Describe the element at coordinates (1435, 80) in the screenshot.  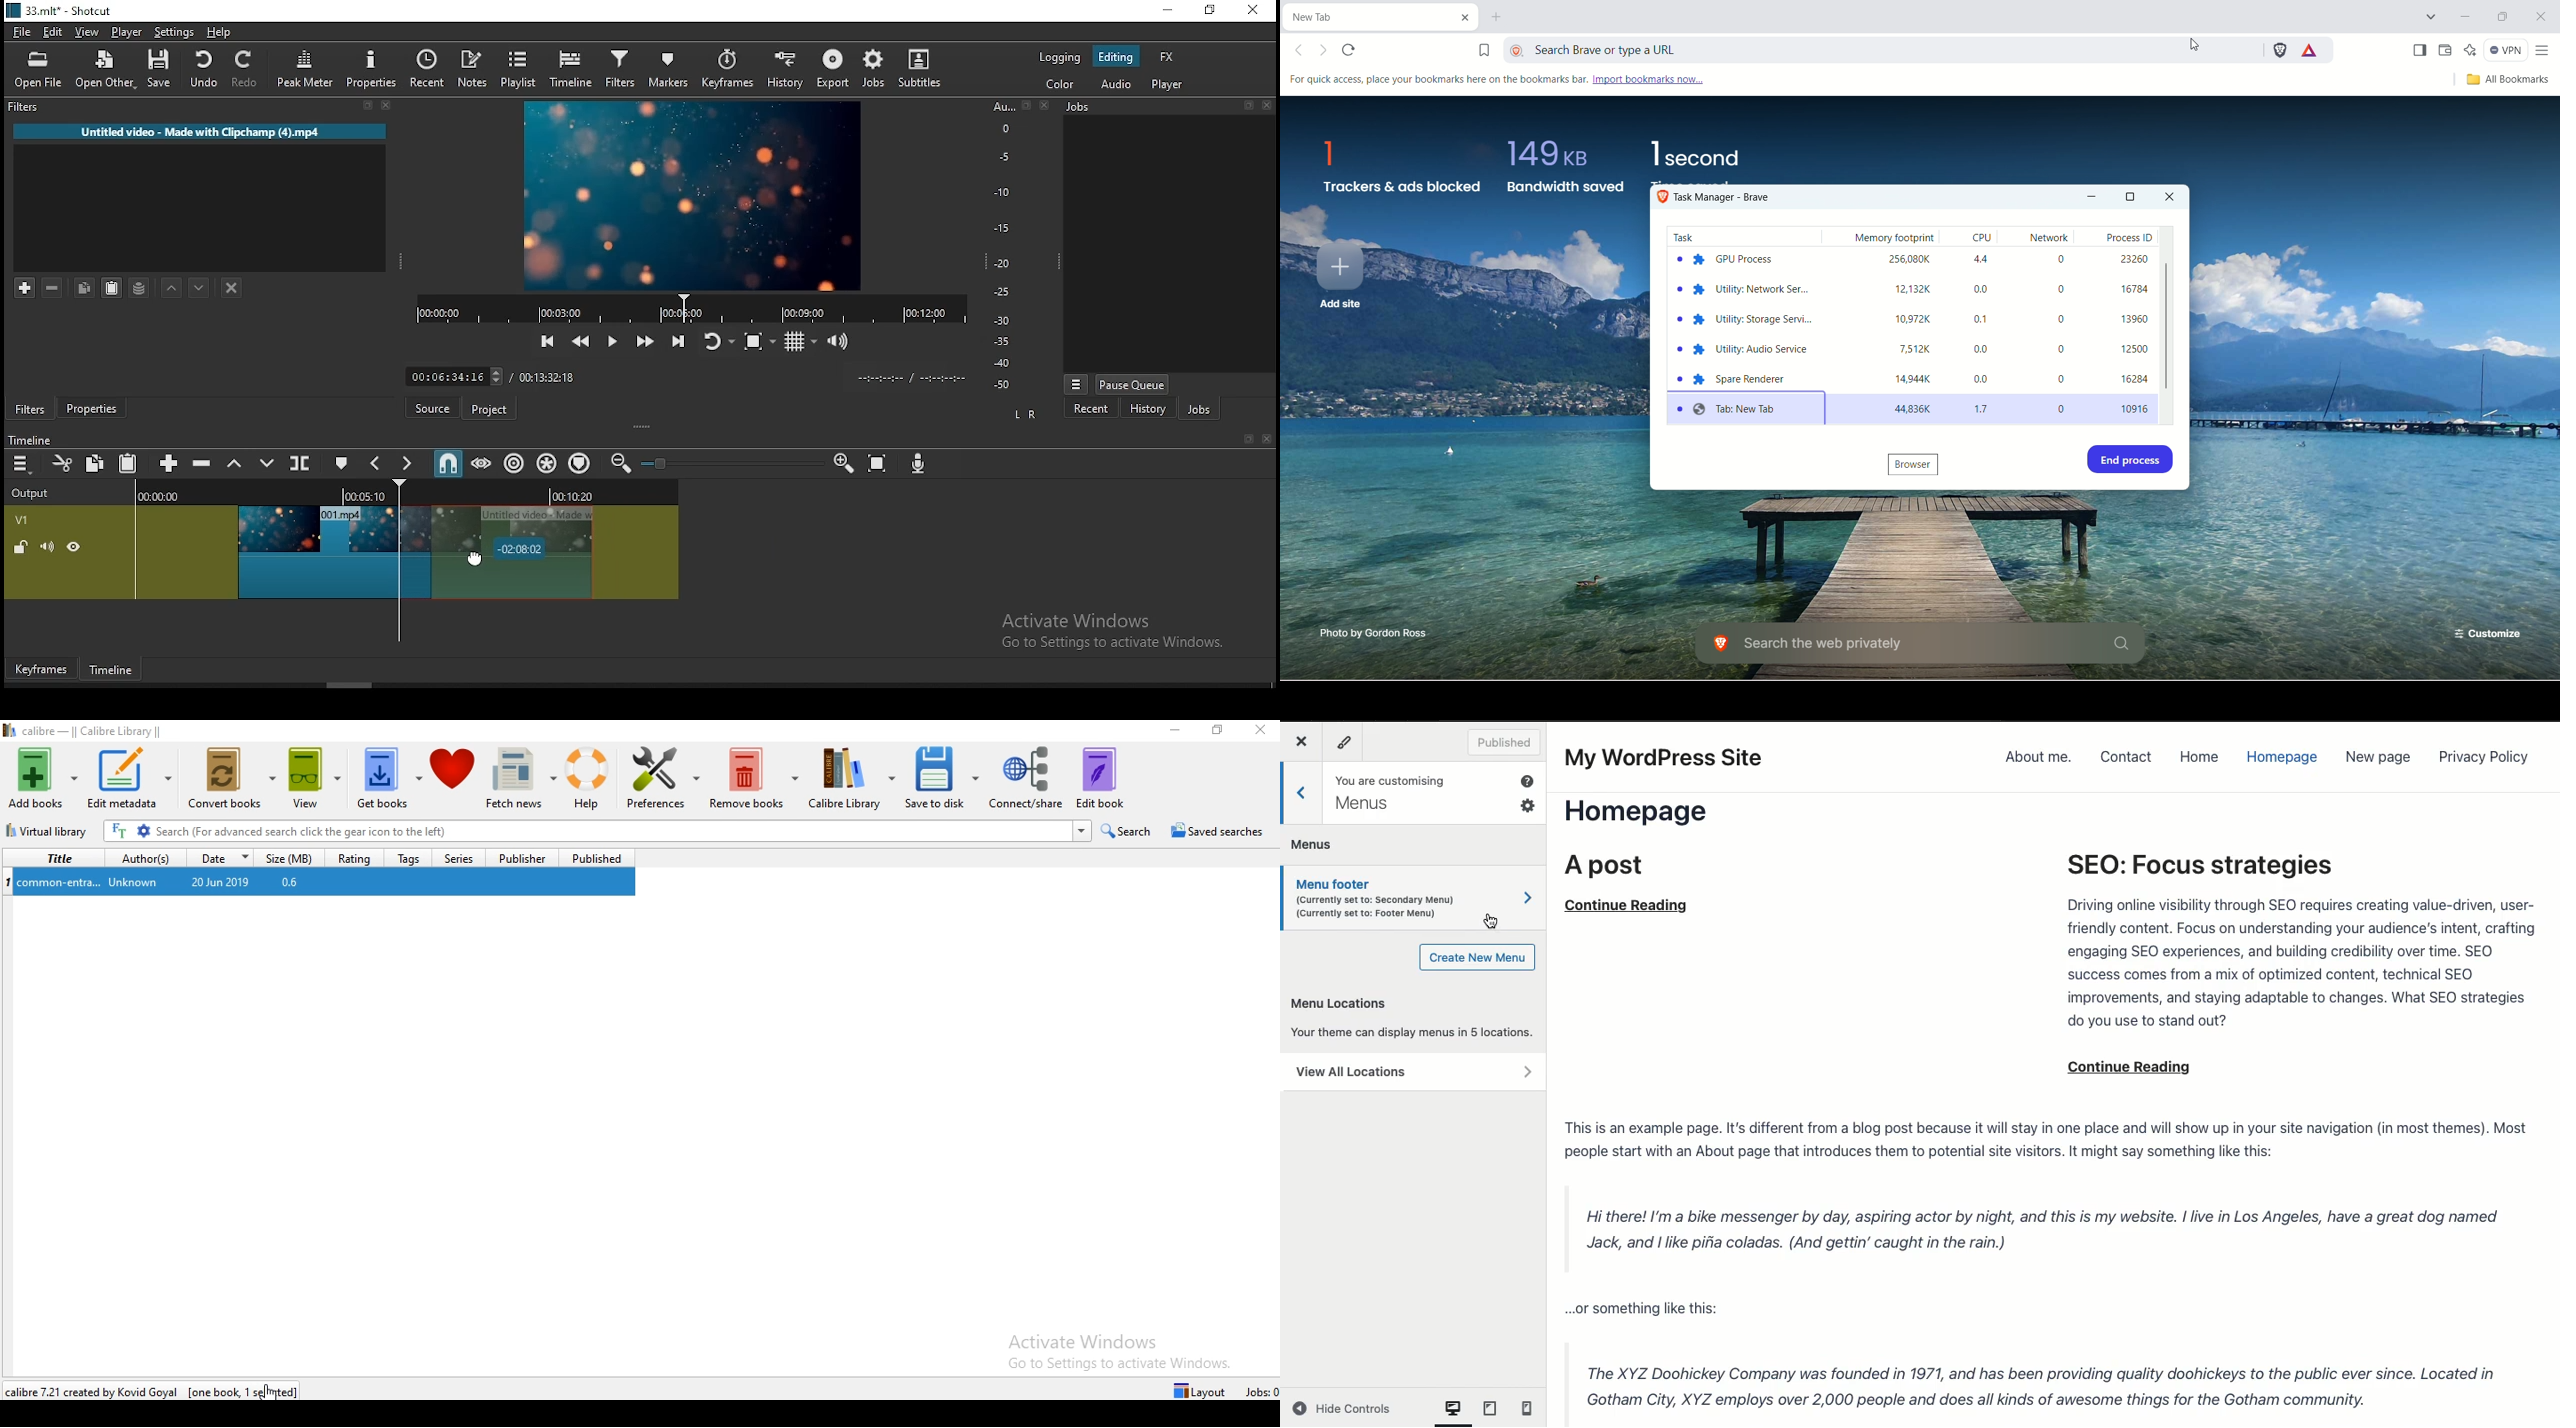
I see `For quick access, place your bookmarks here on the bookmarks bar` at that location.